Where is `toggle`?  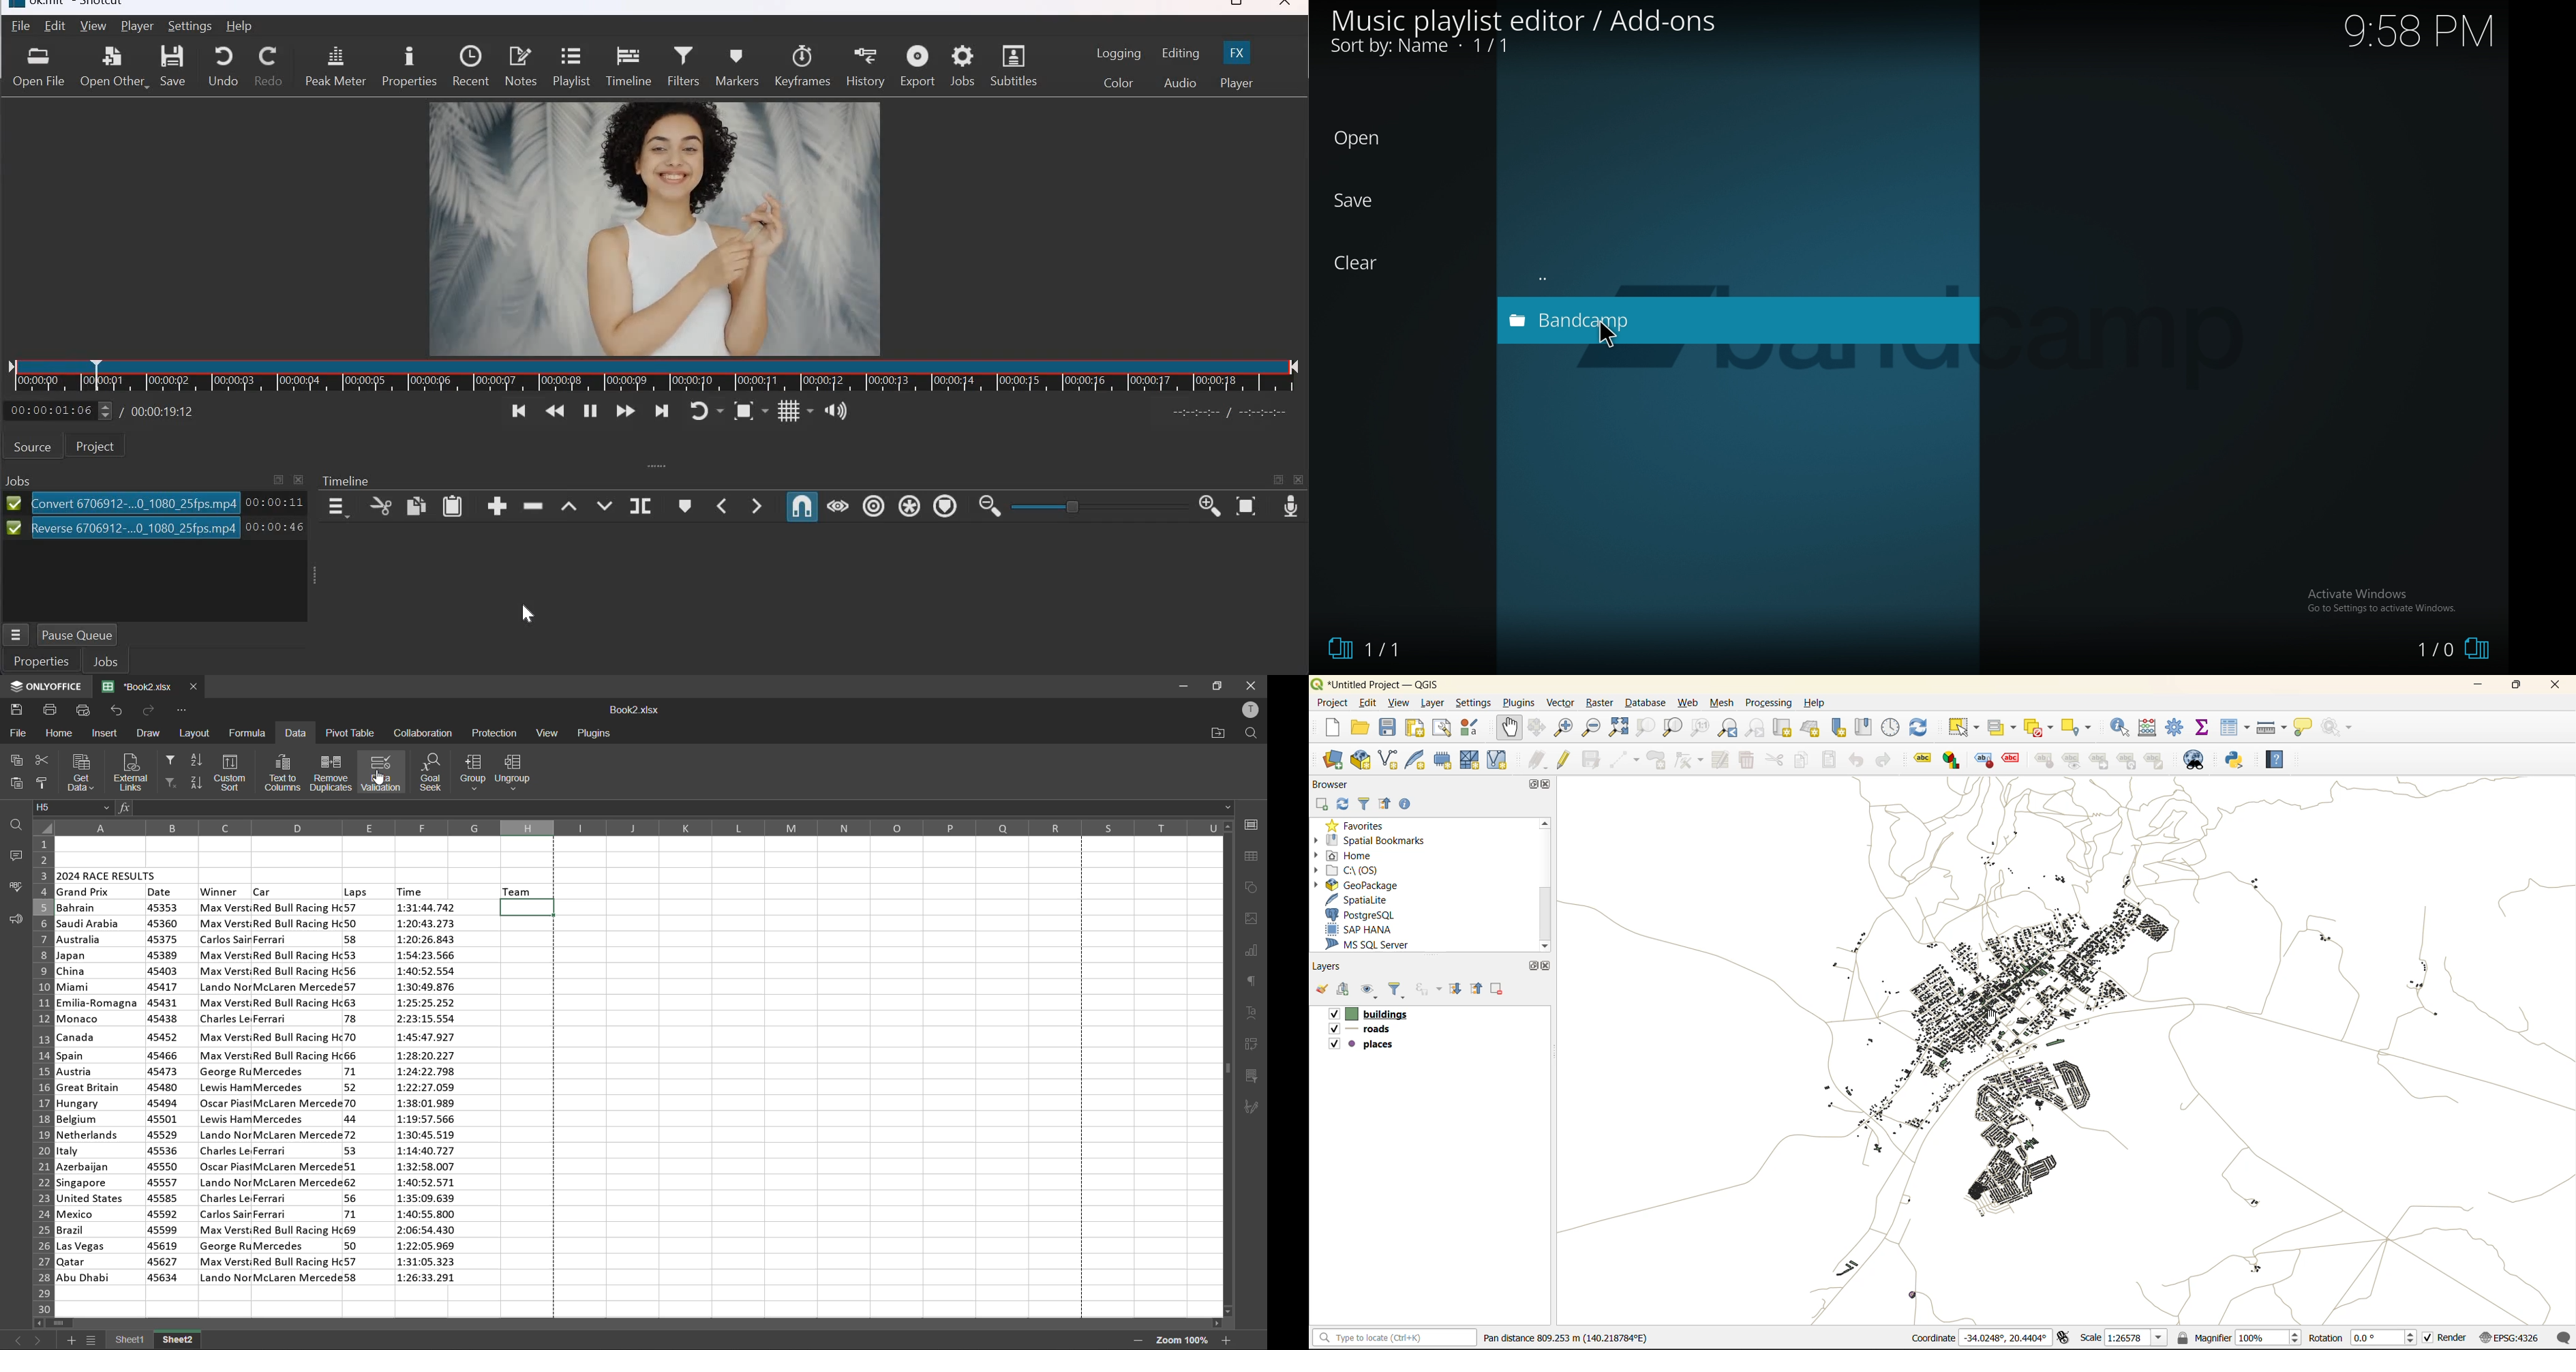
toggle is located at coordinates (1074, 506).